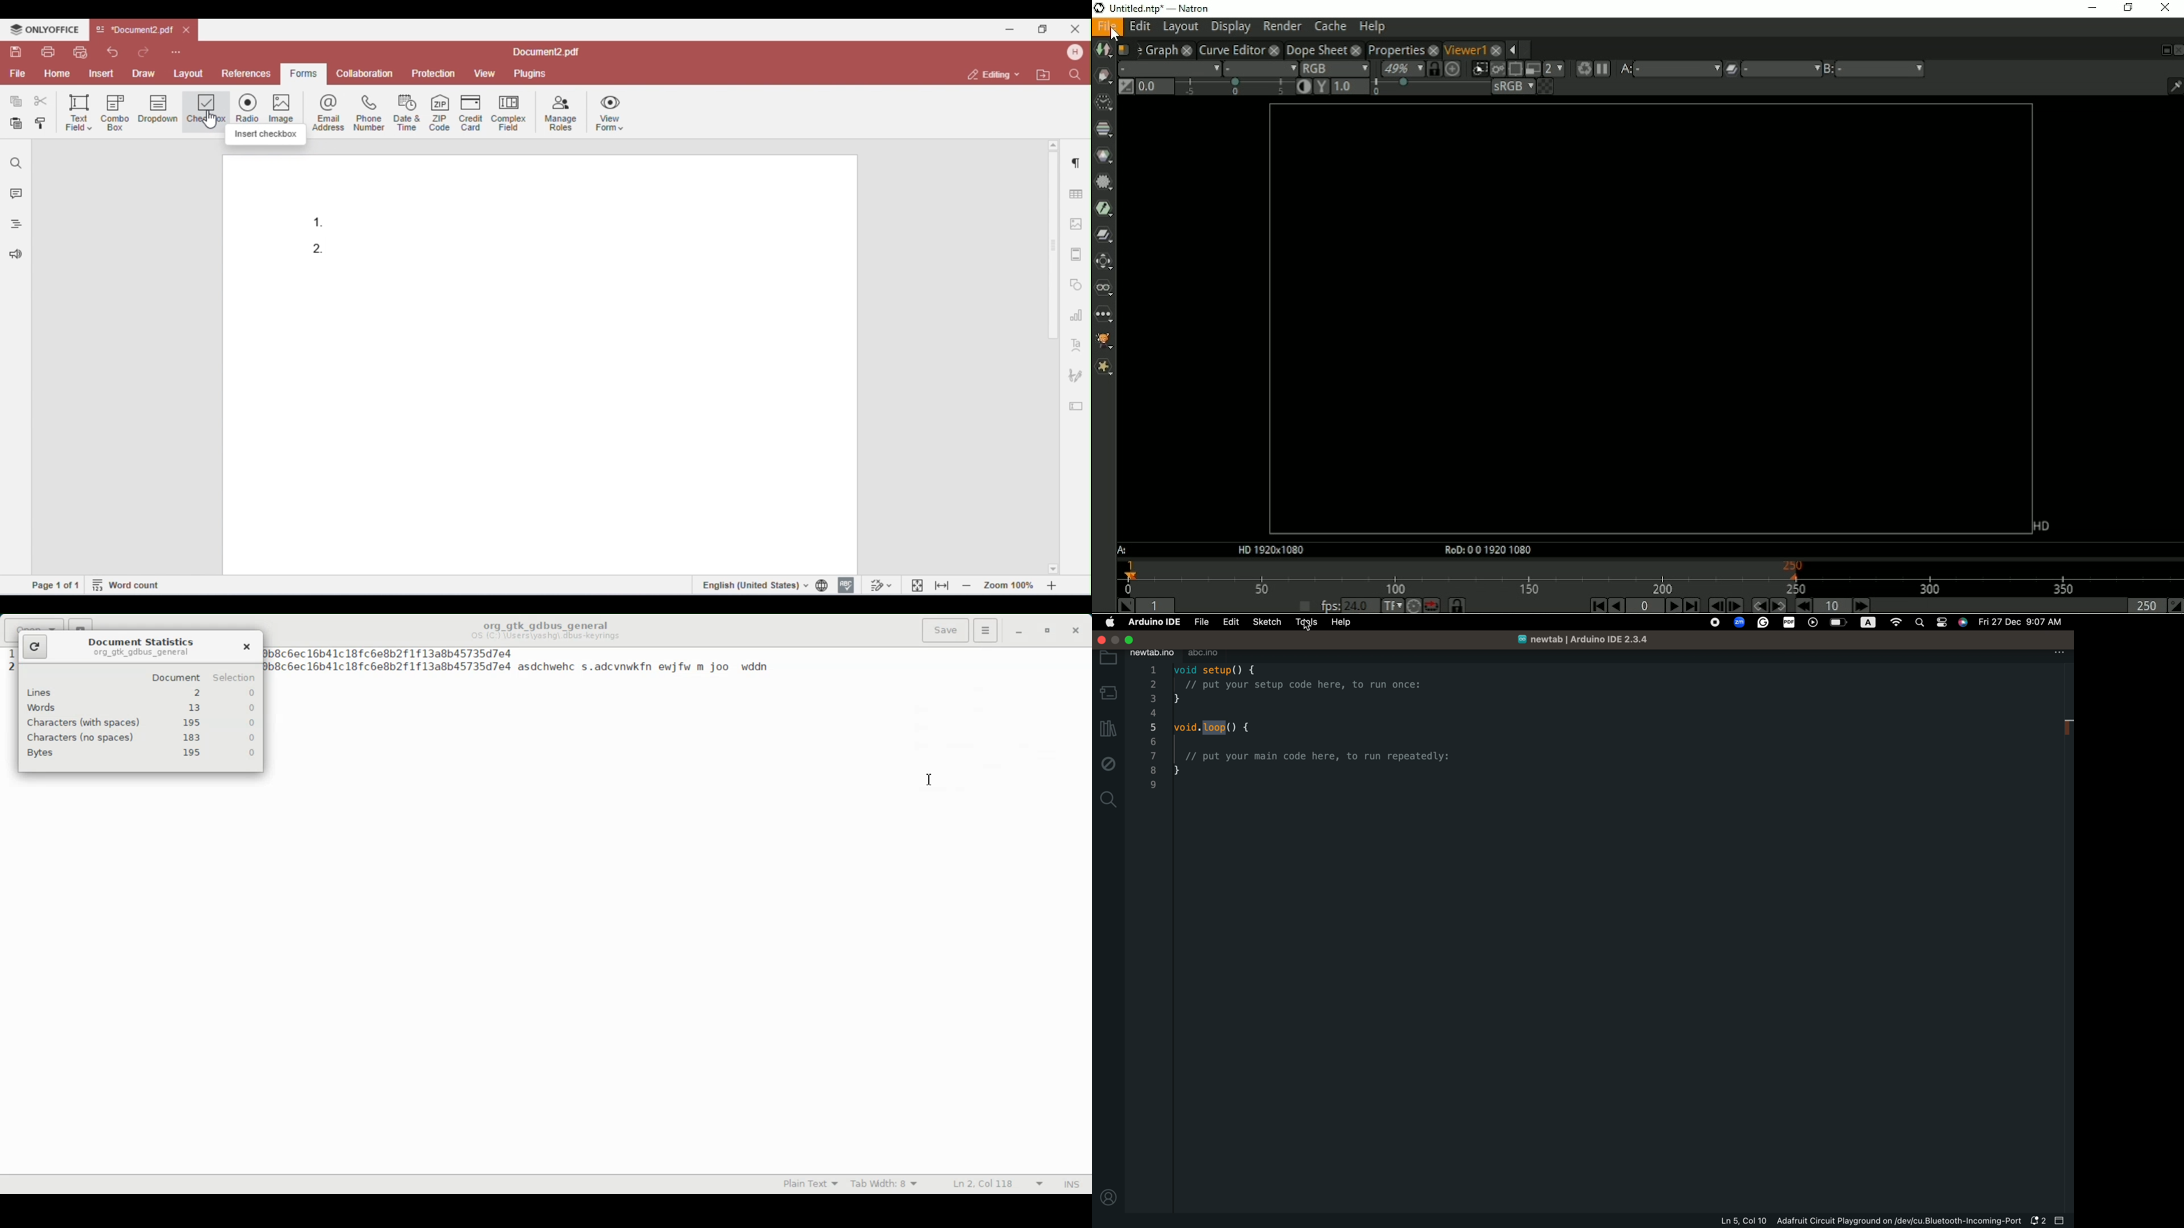  Describe the element at coordinates (1802, 605) in the screenshot. I see `Previous increment` at that location.